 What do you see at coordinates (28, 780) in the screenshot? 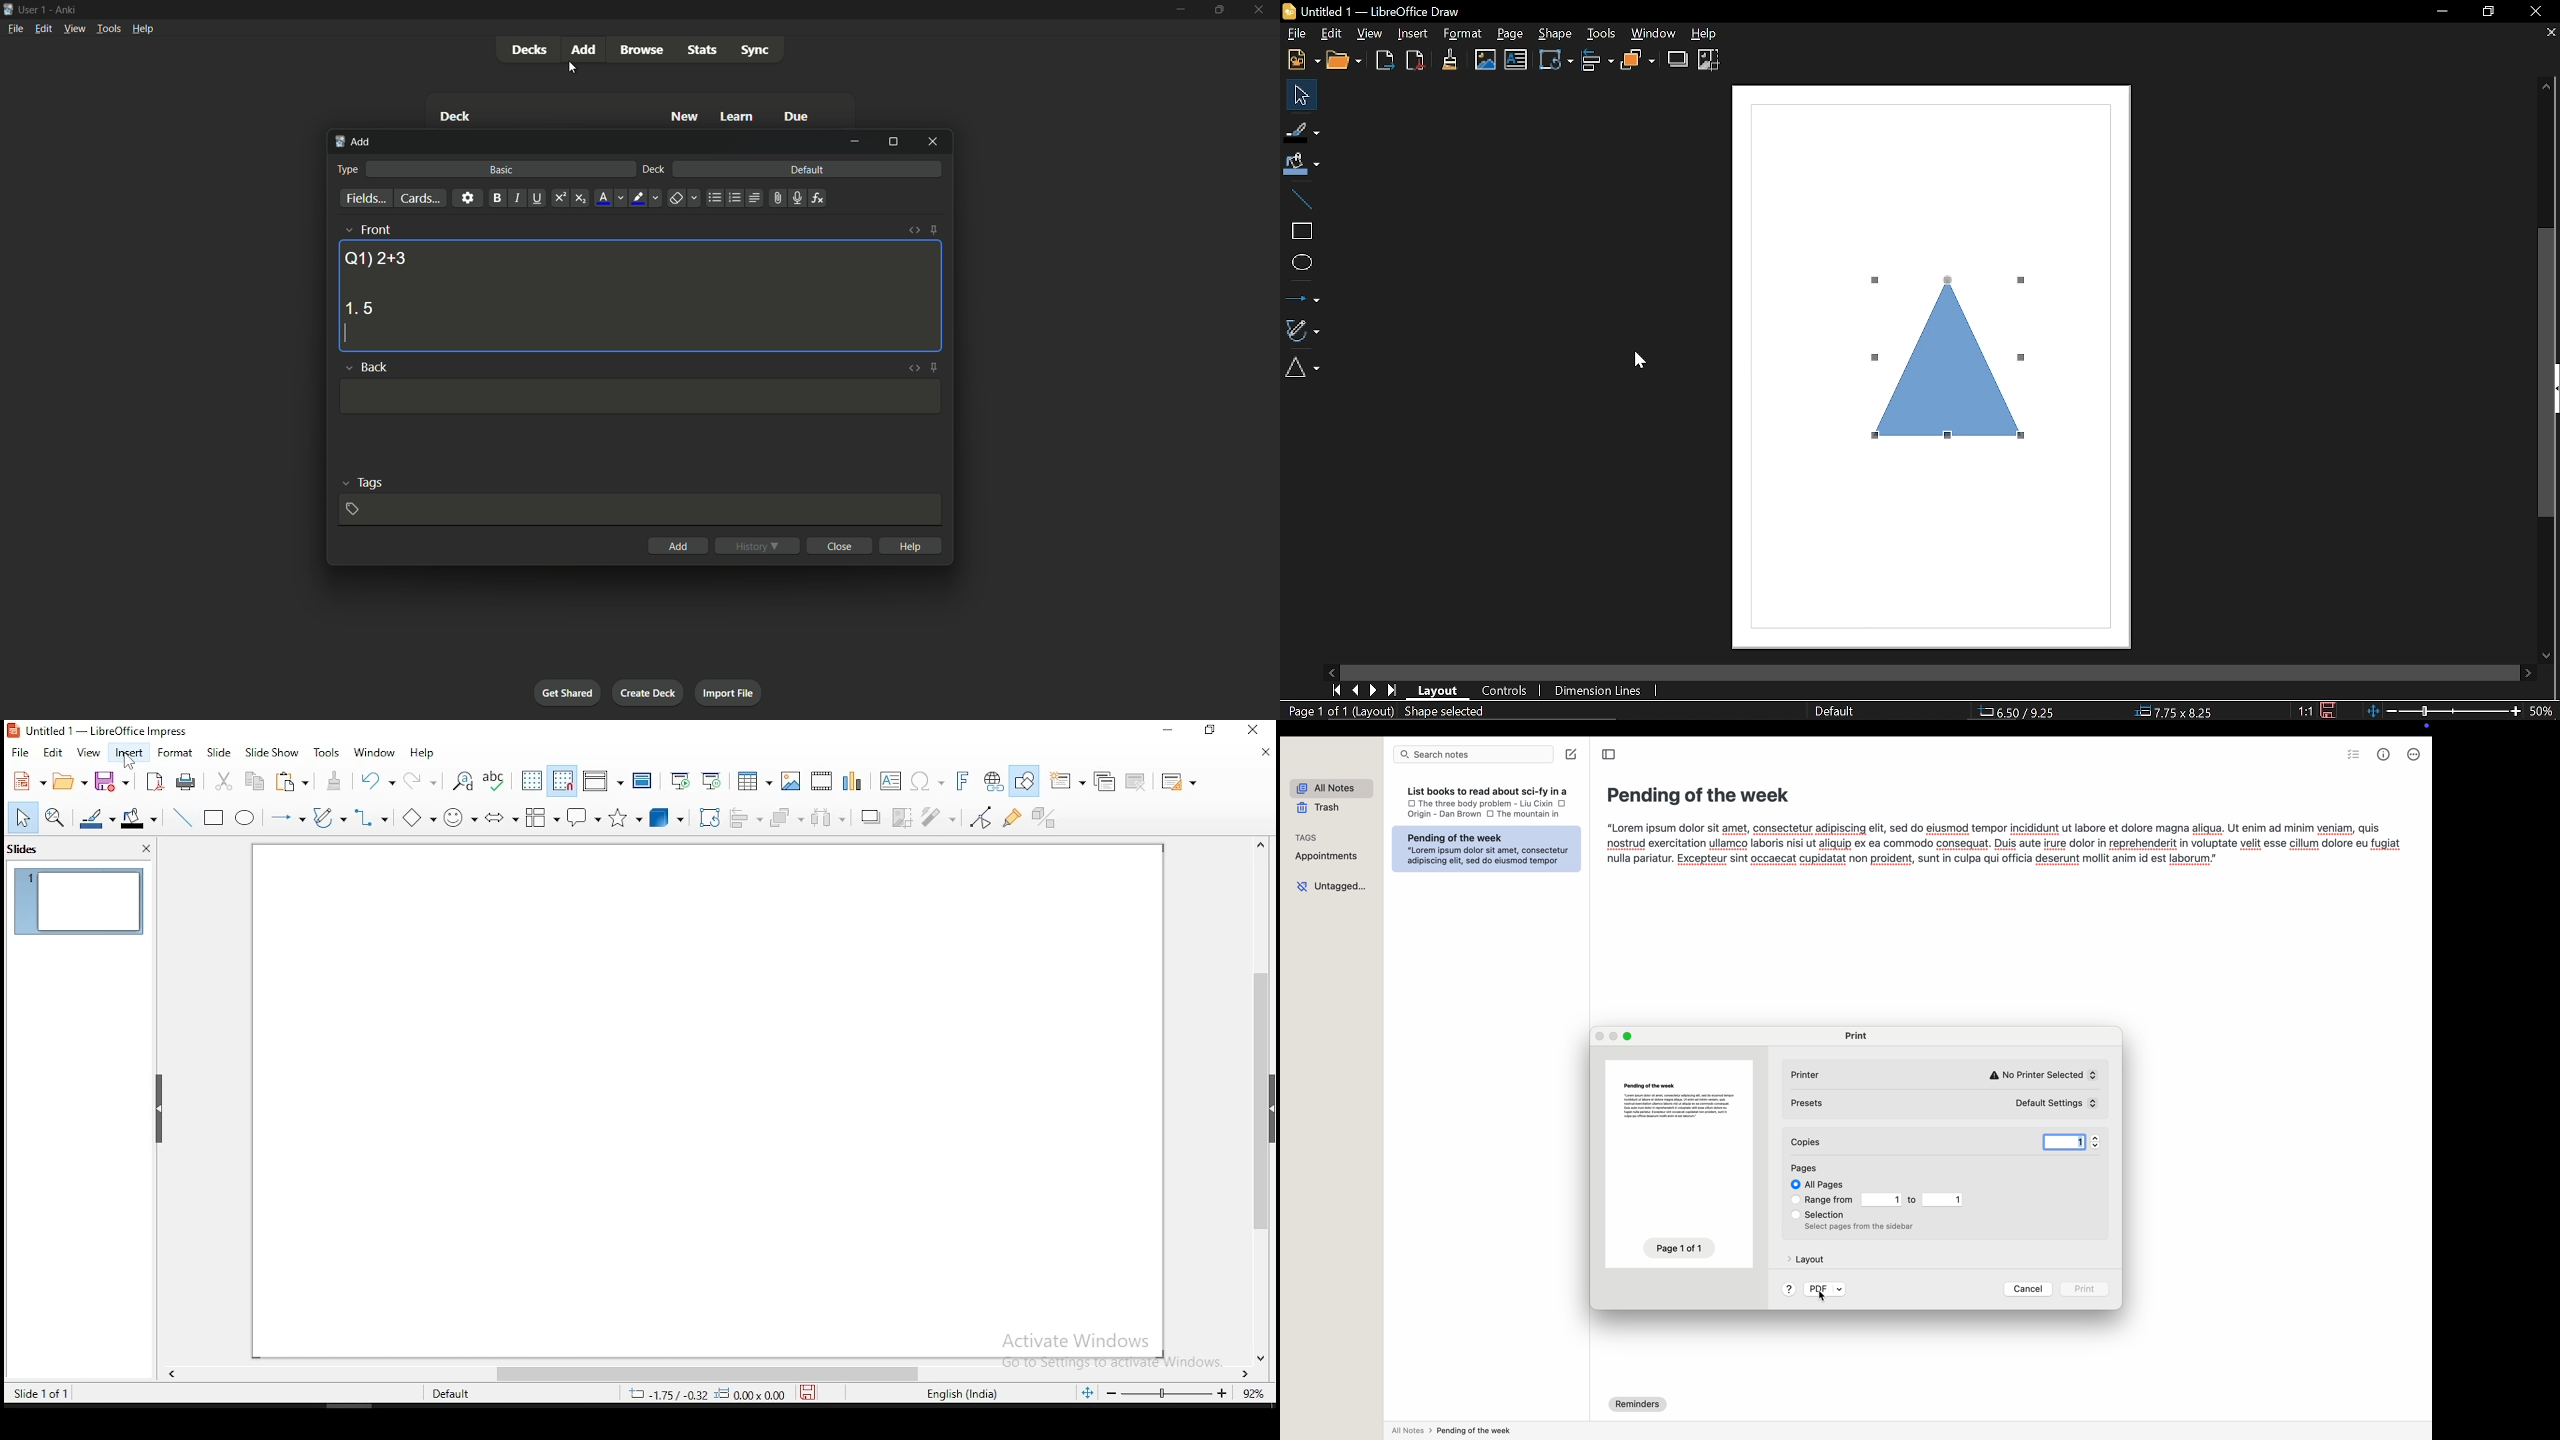
I see `new` at bounding box center [28, 780].